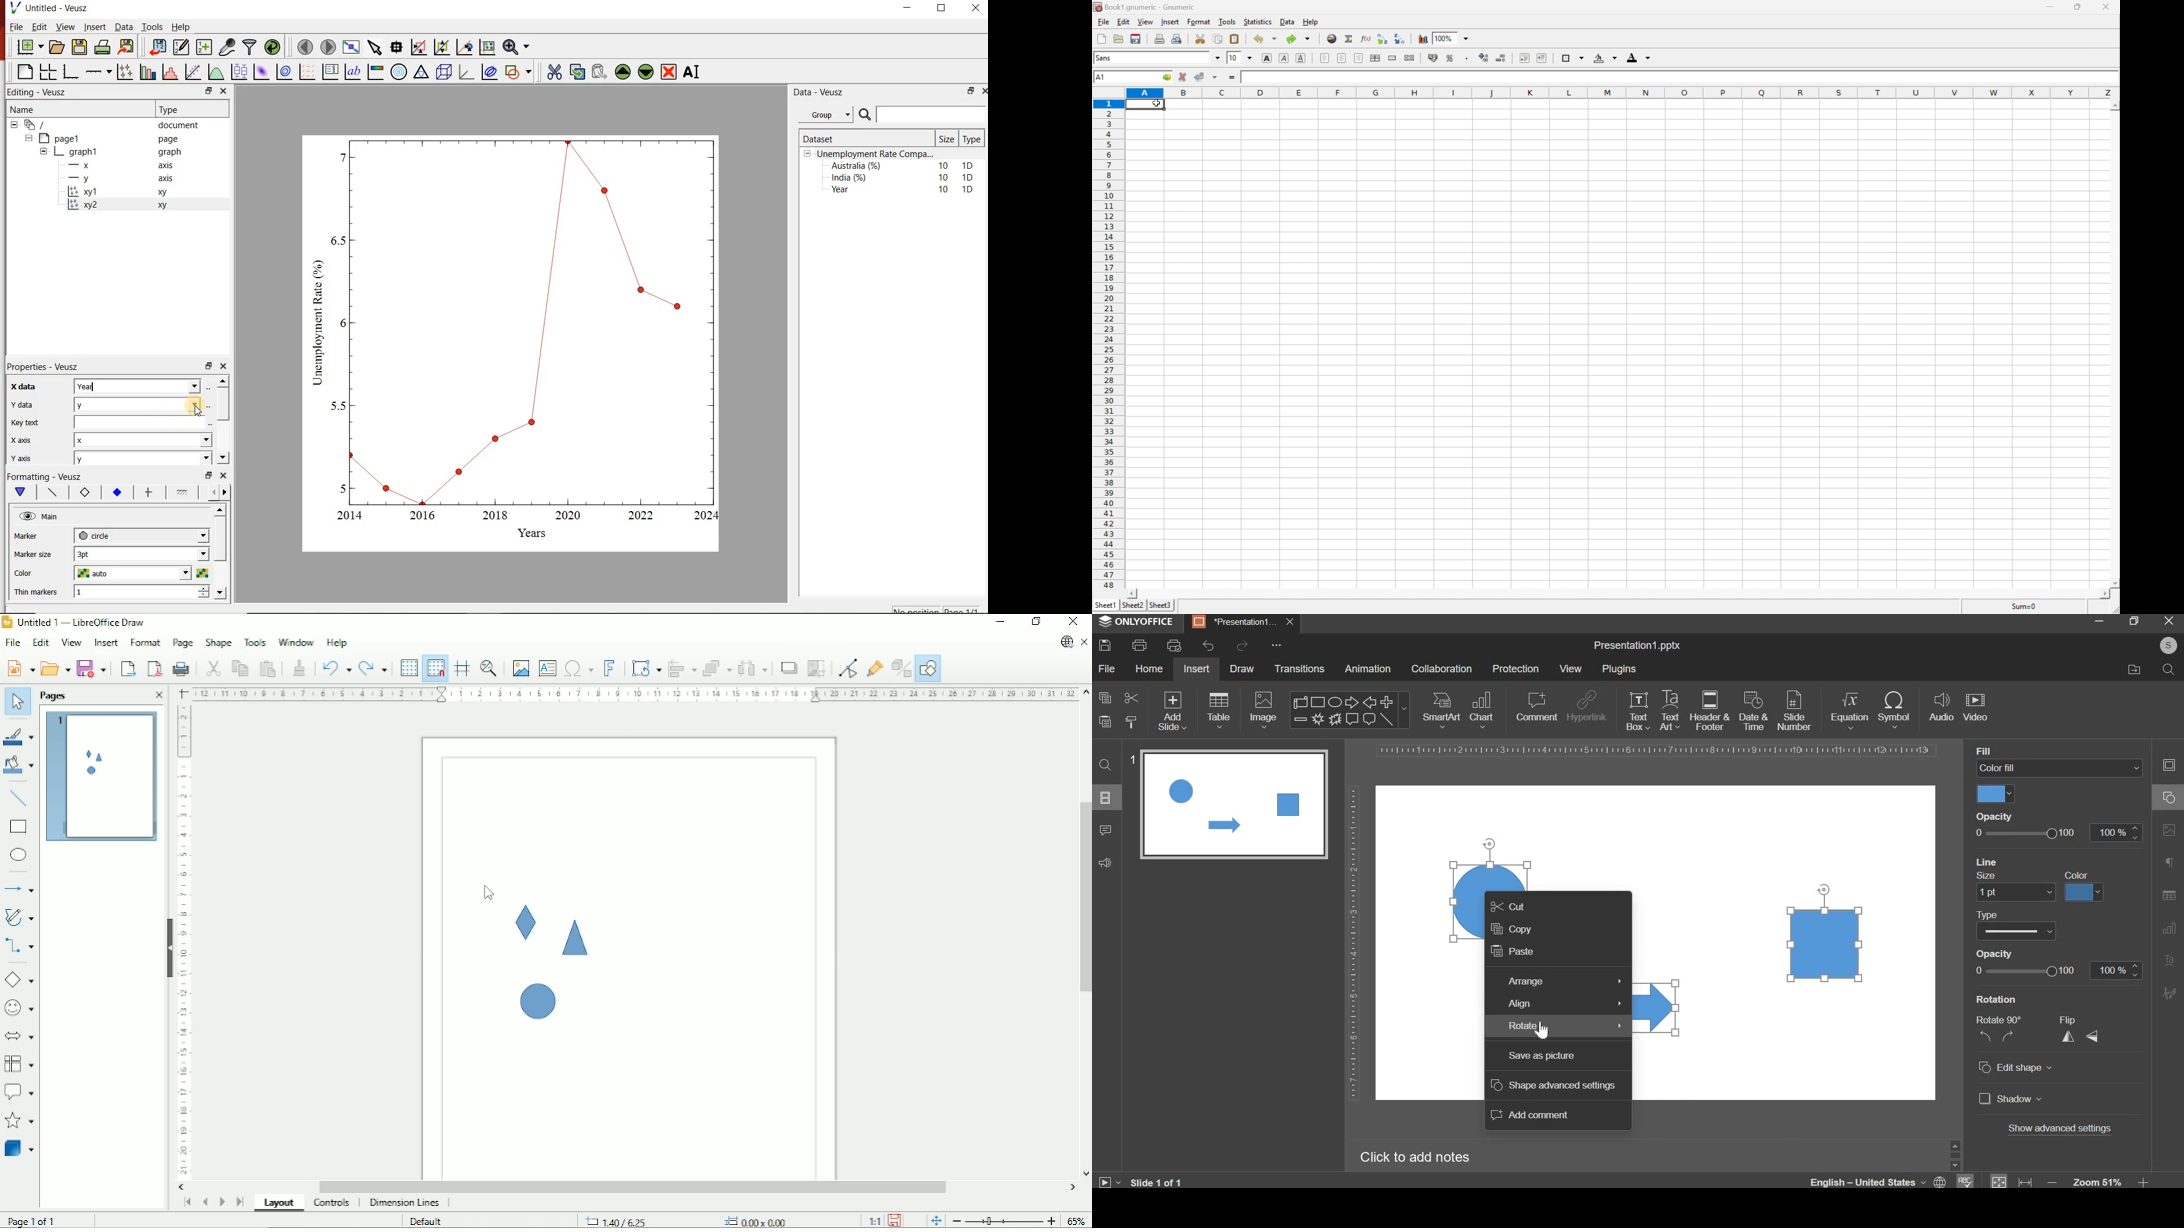 This screenshot has height=1232, width=2184. Describe the element at coordinates (98, 72) in the screenshot. I see `add an axis` at that location.